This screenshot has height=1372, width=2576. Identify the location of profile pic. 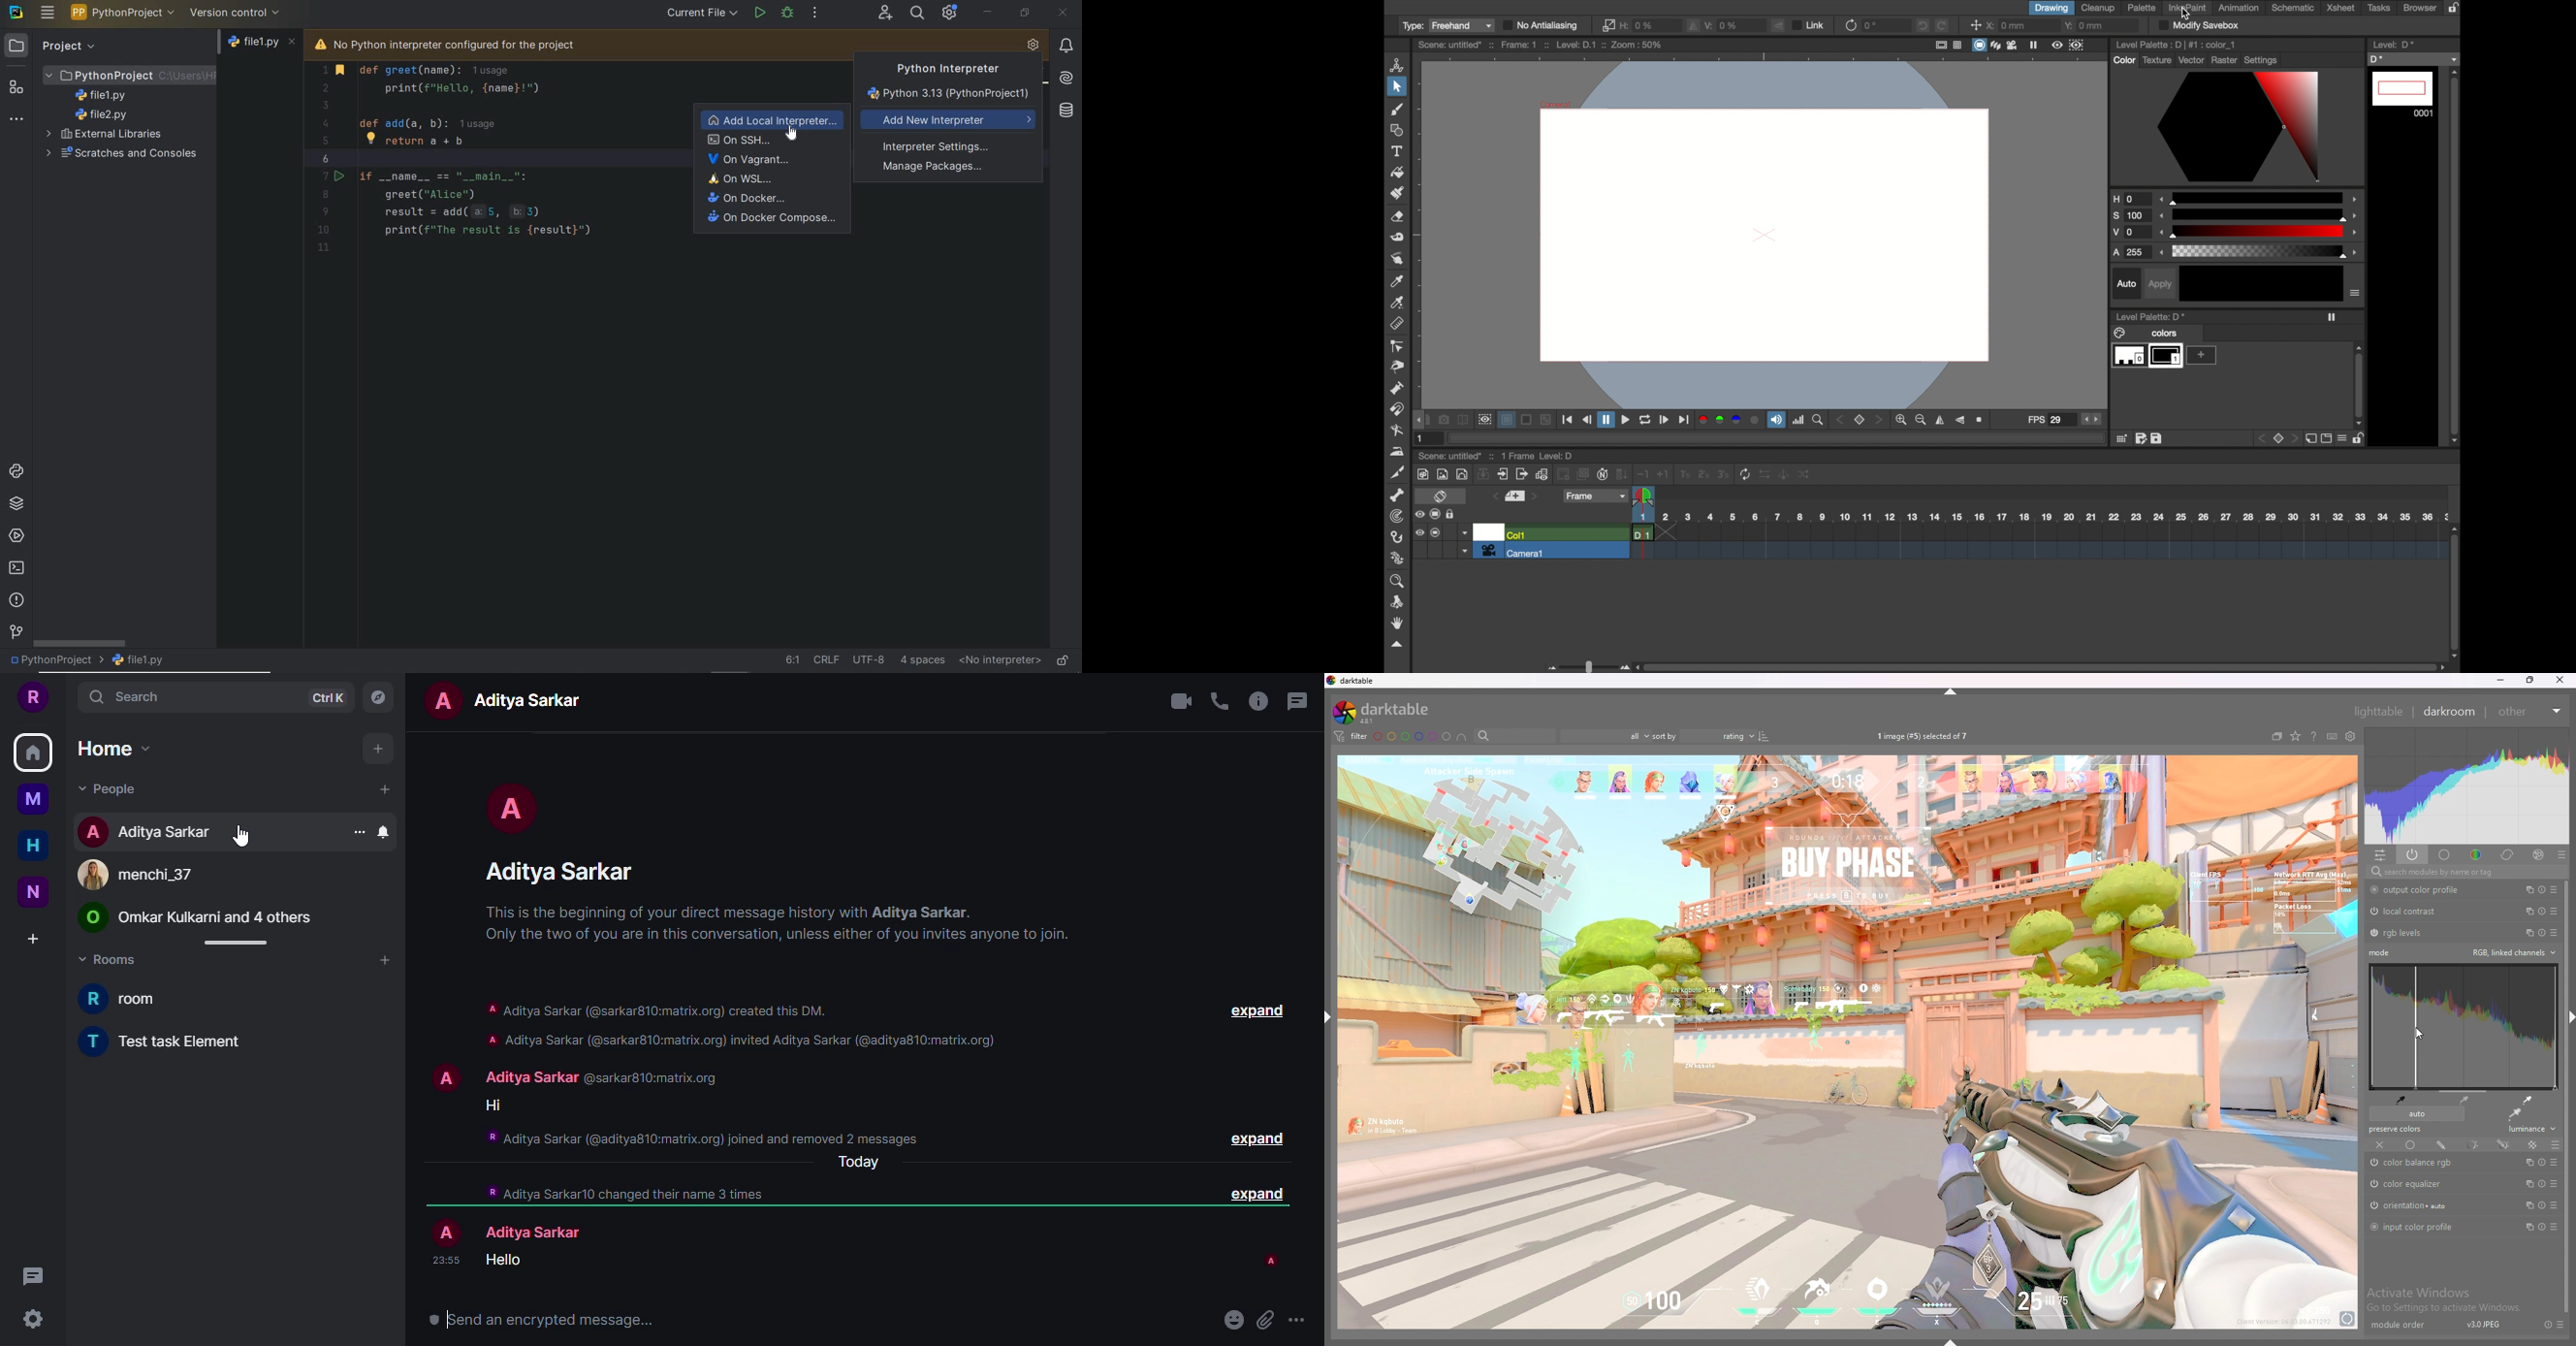
(509, 804).